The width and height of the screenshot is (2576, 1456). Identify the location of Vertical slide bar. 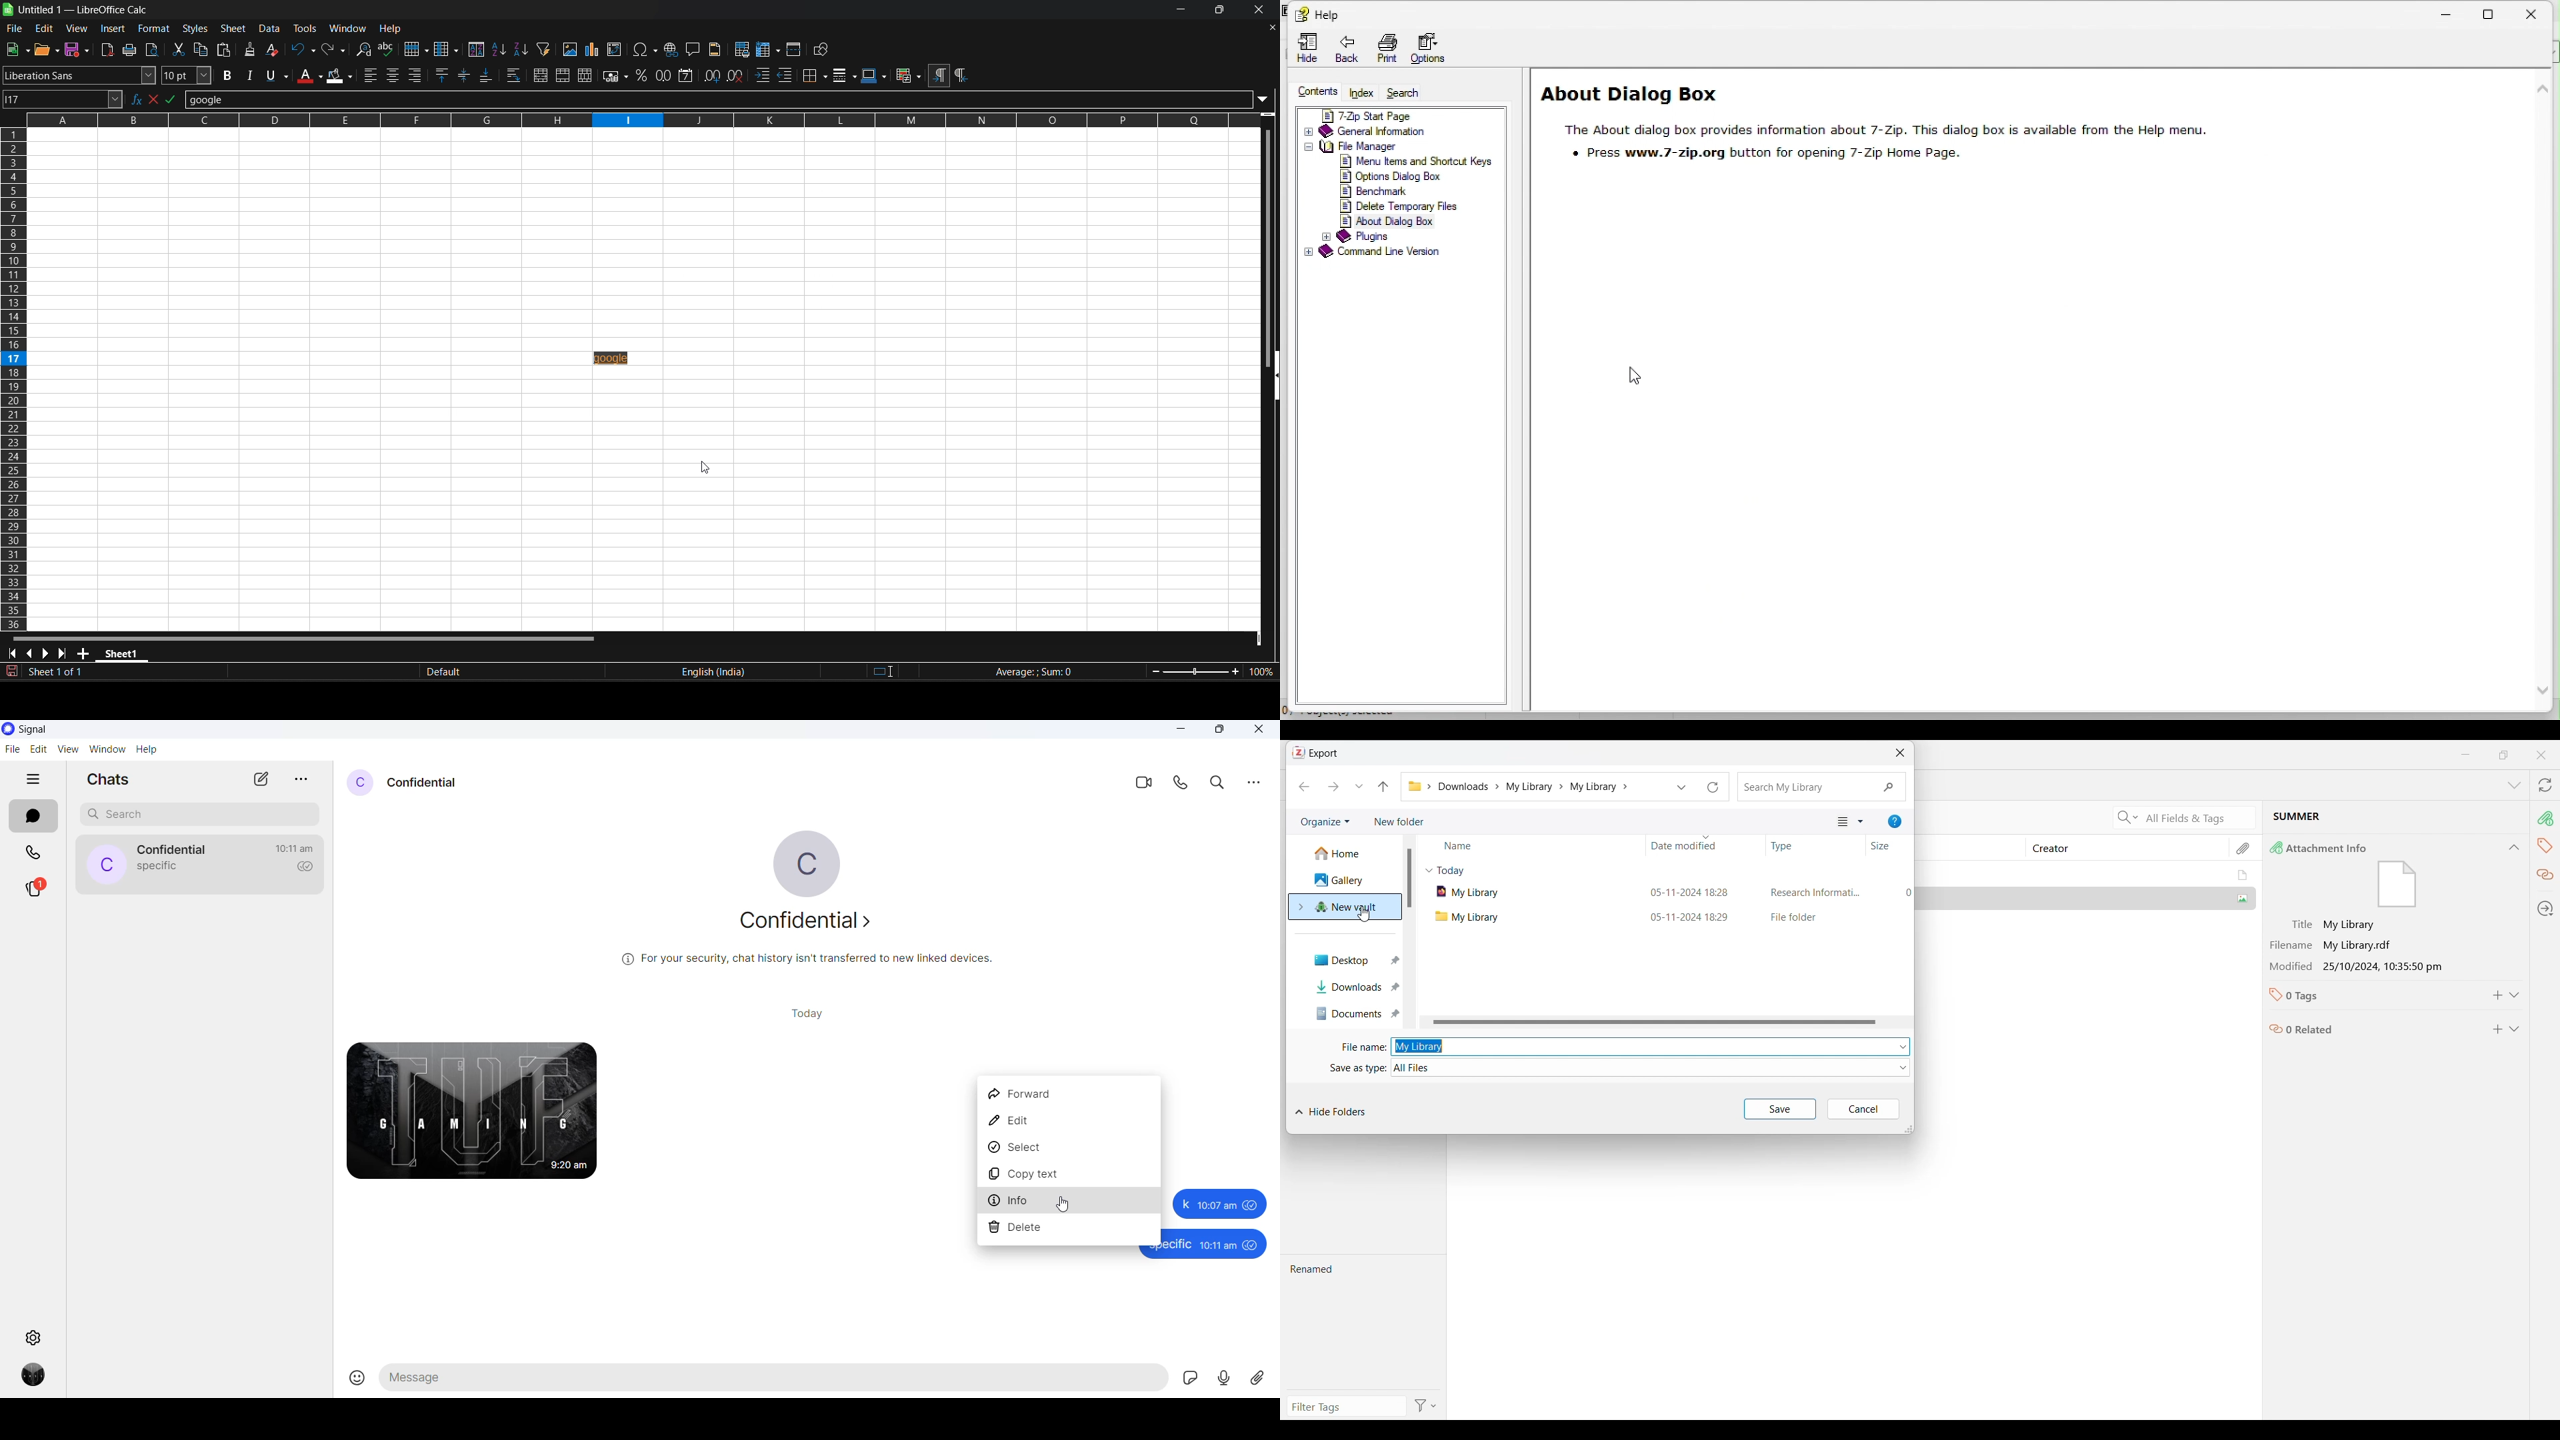
(1409, 878).